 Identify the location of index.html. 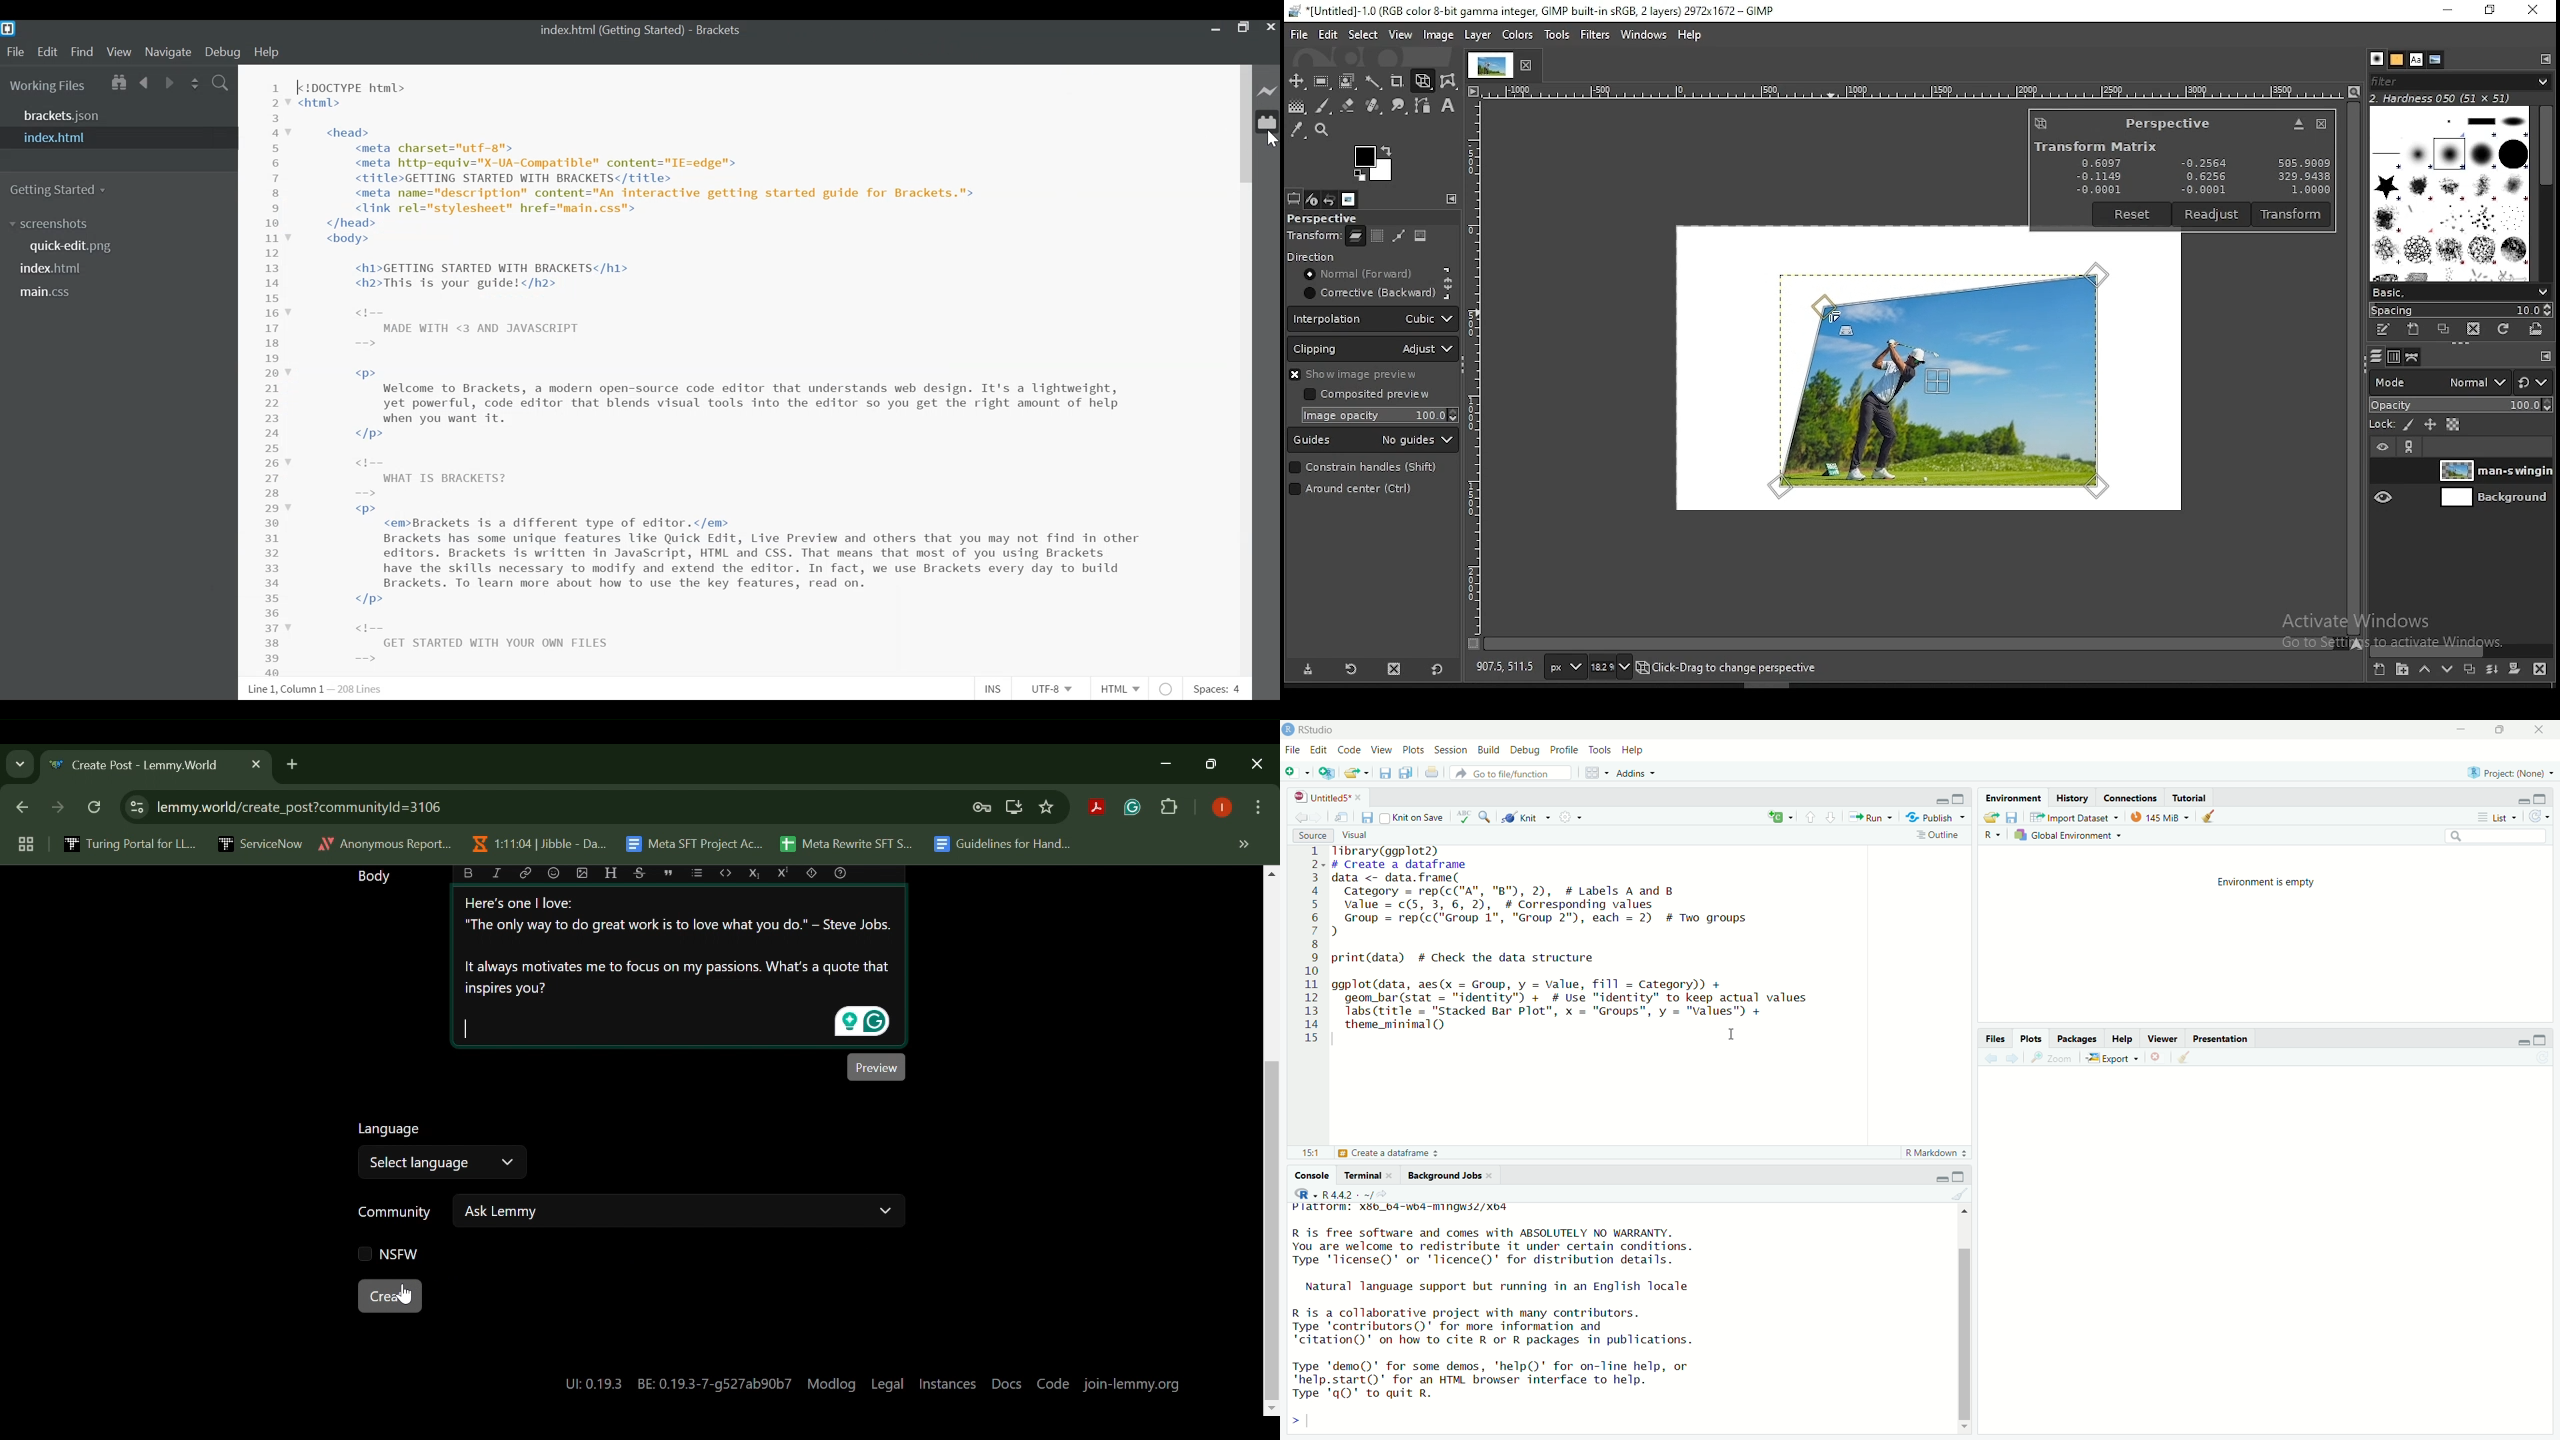
(115, 137).